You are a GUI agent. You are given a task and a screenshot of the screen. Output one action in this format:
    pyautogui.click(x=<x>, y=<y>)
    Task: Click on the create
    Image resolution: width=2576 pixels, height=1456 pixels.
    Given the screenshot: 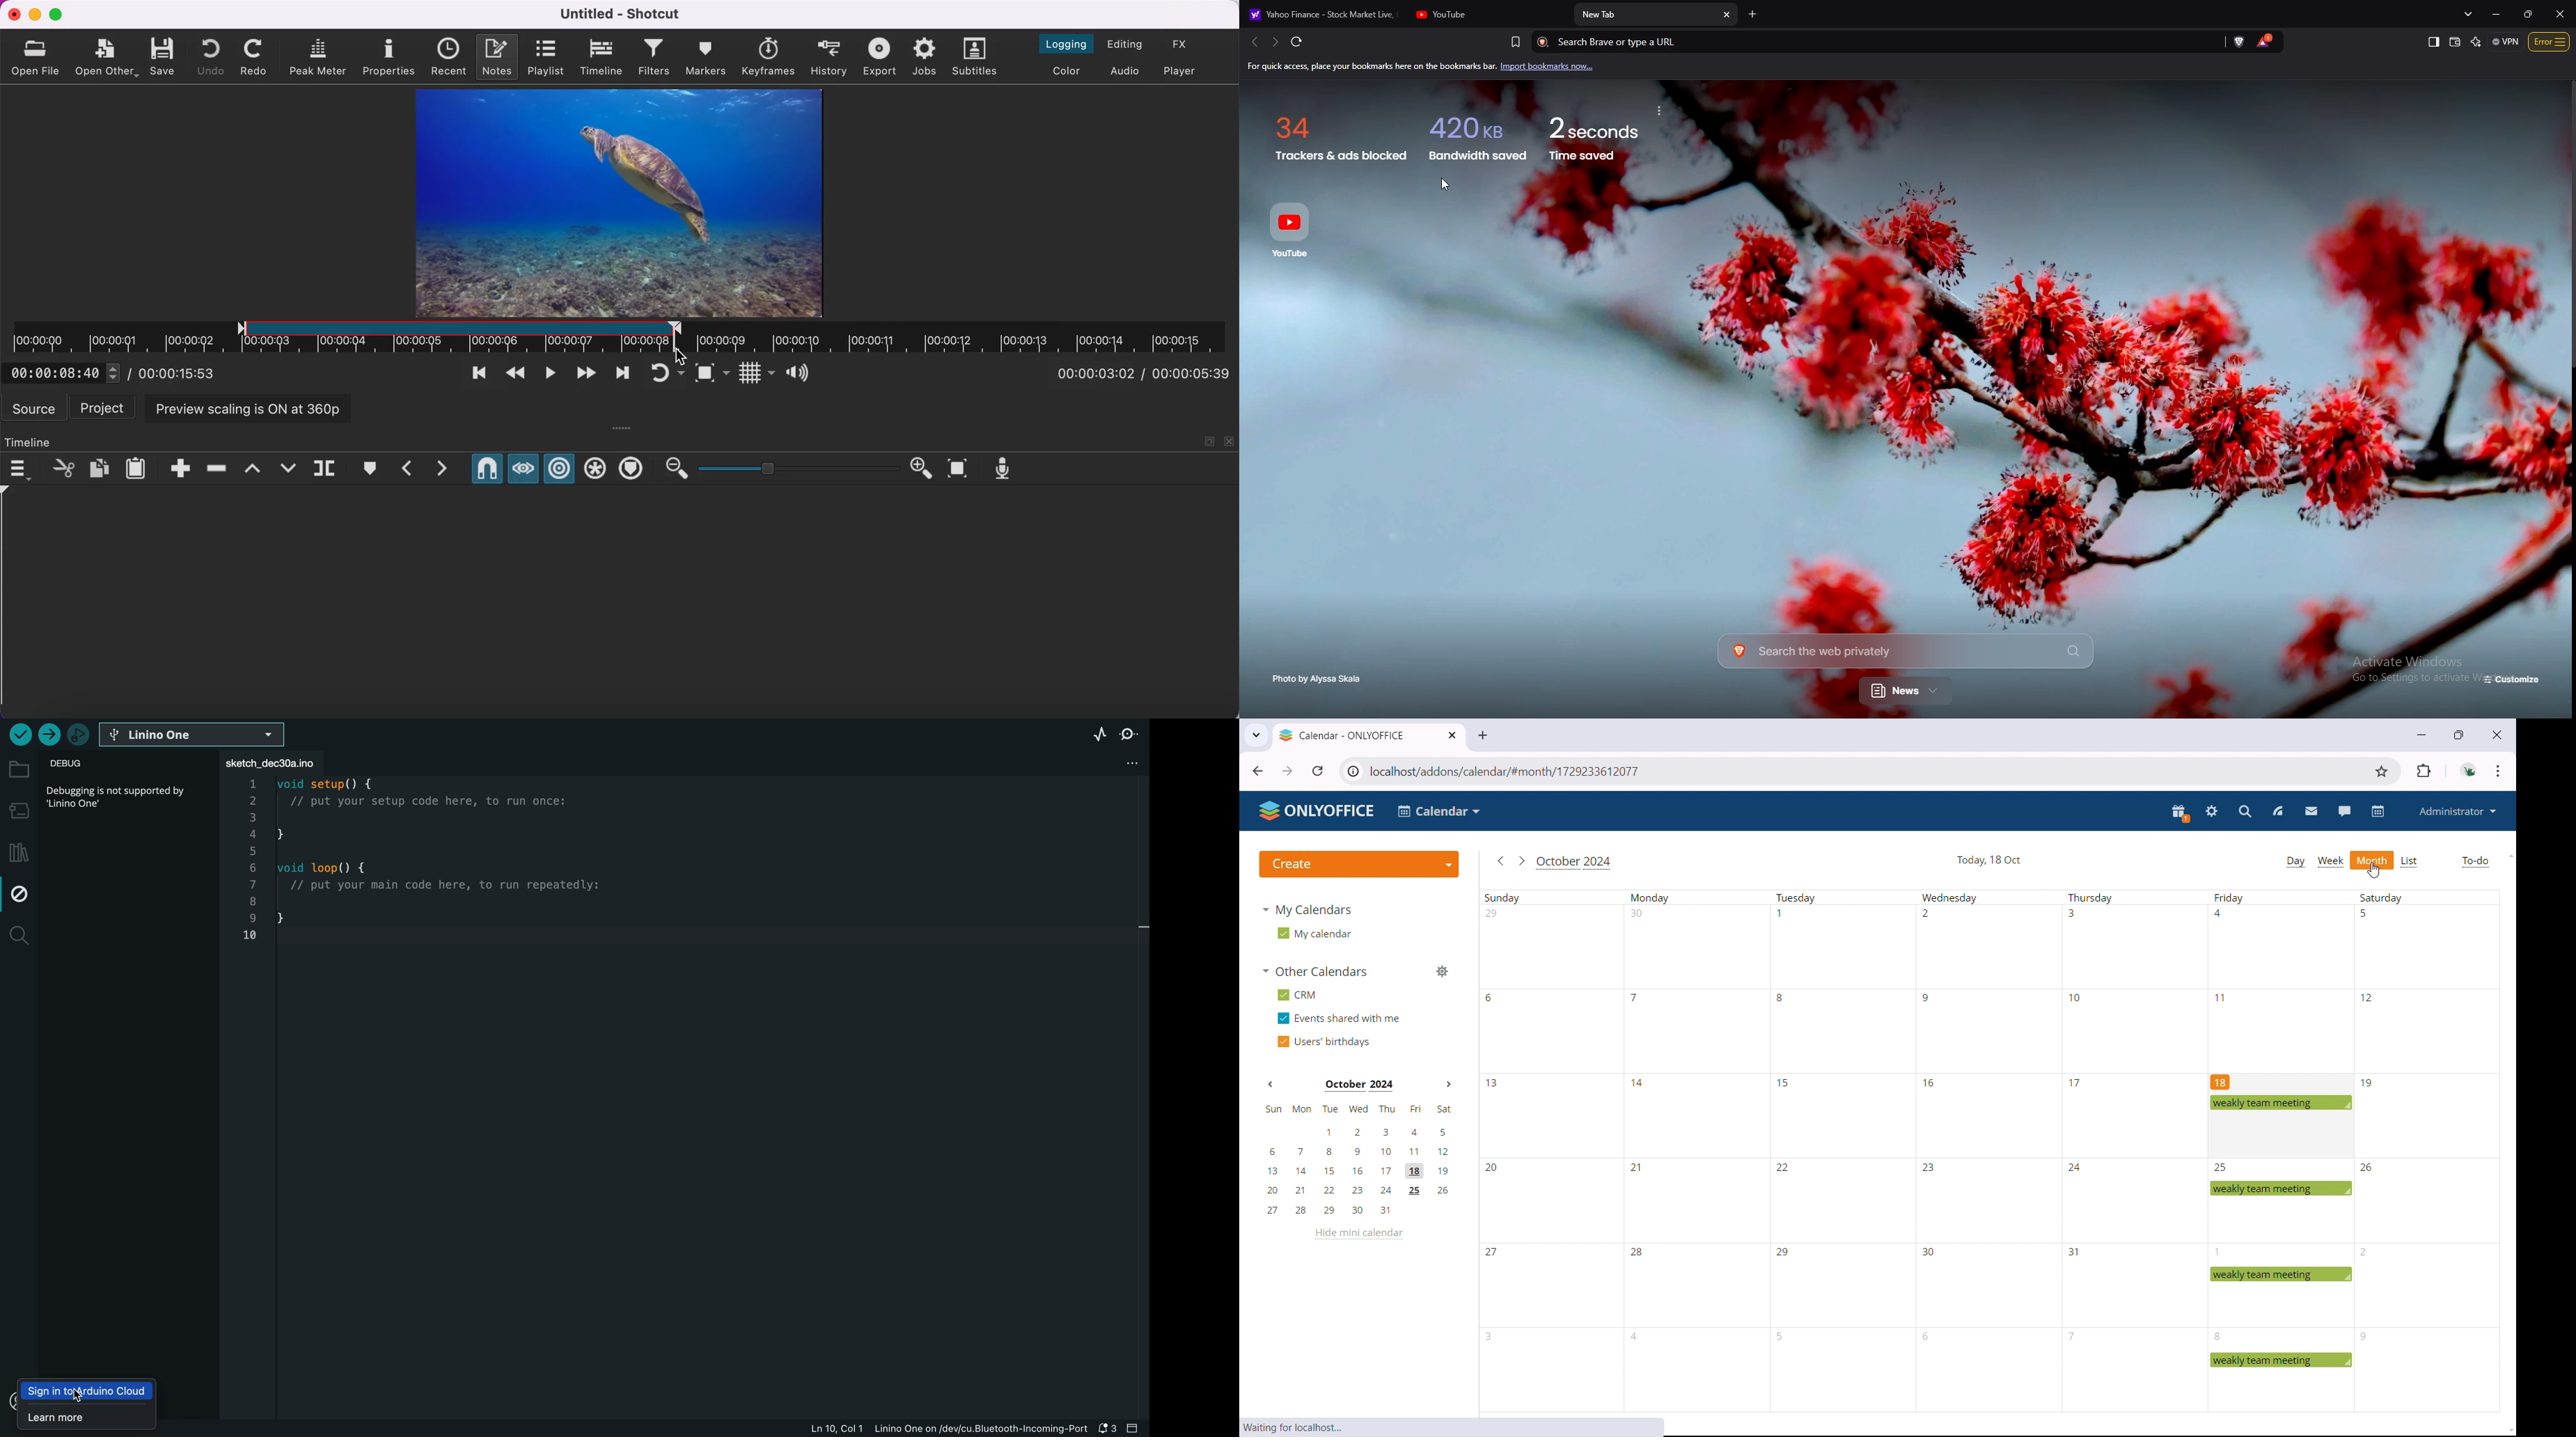 What is the action you would take?
    pyautogui.click(x=1358, y=865)
    